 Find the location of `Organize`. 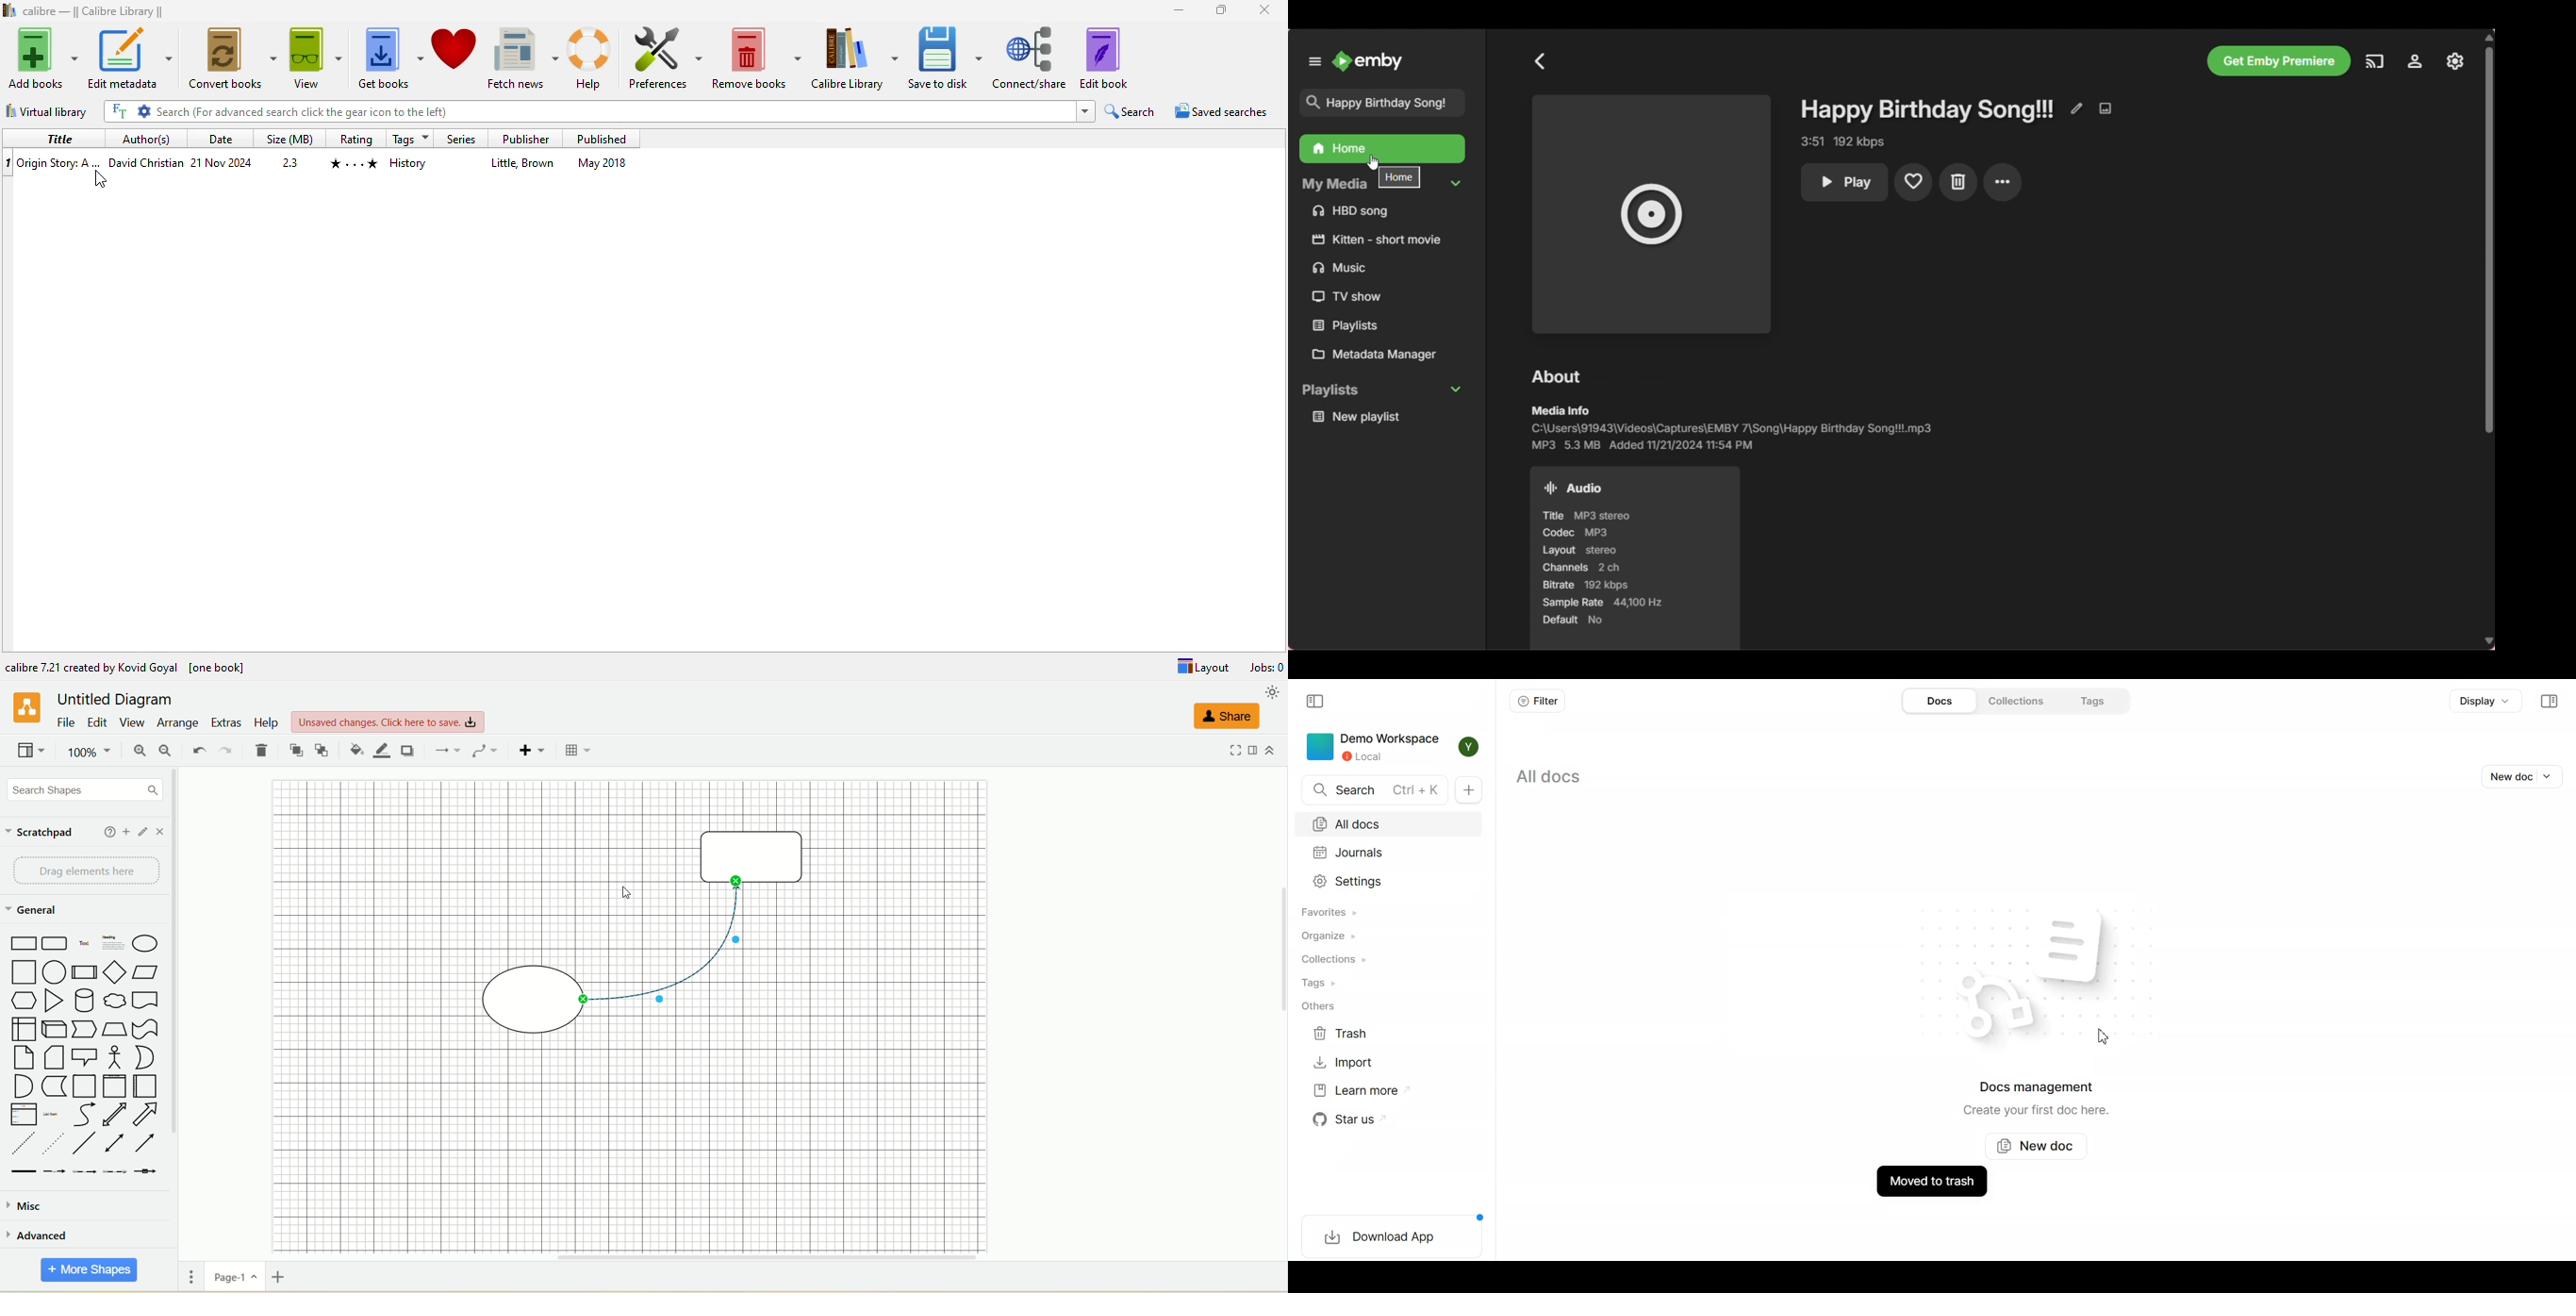

Organize is located at coordinates (1387, 938).